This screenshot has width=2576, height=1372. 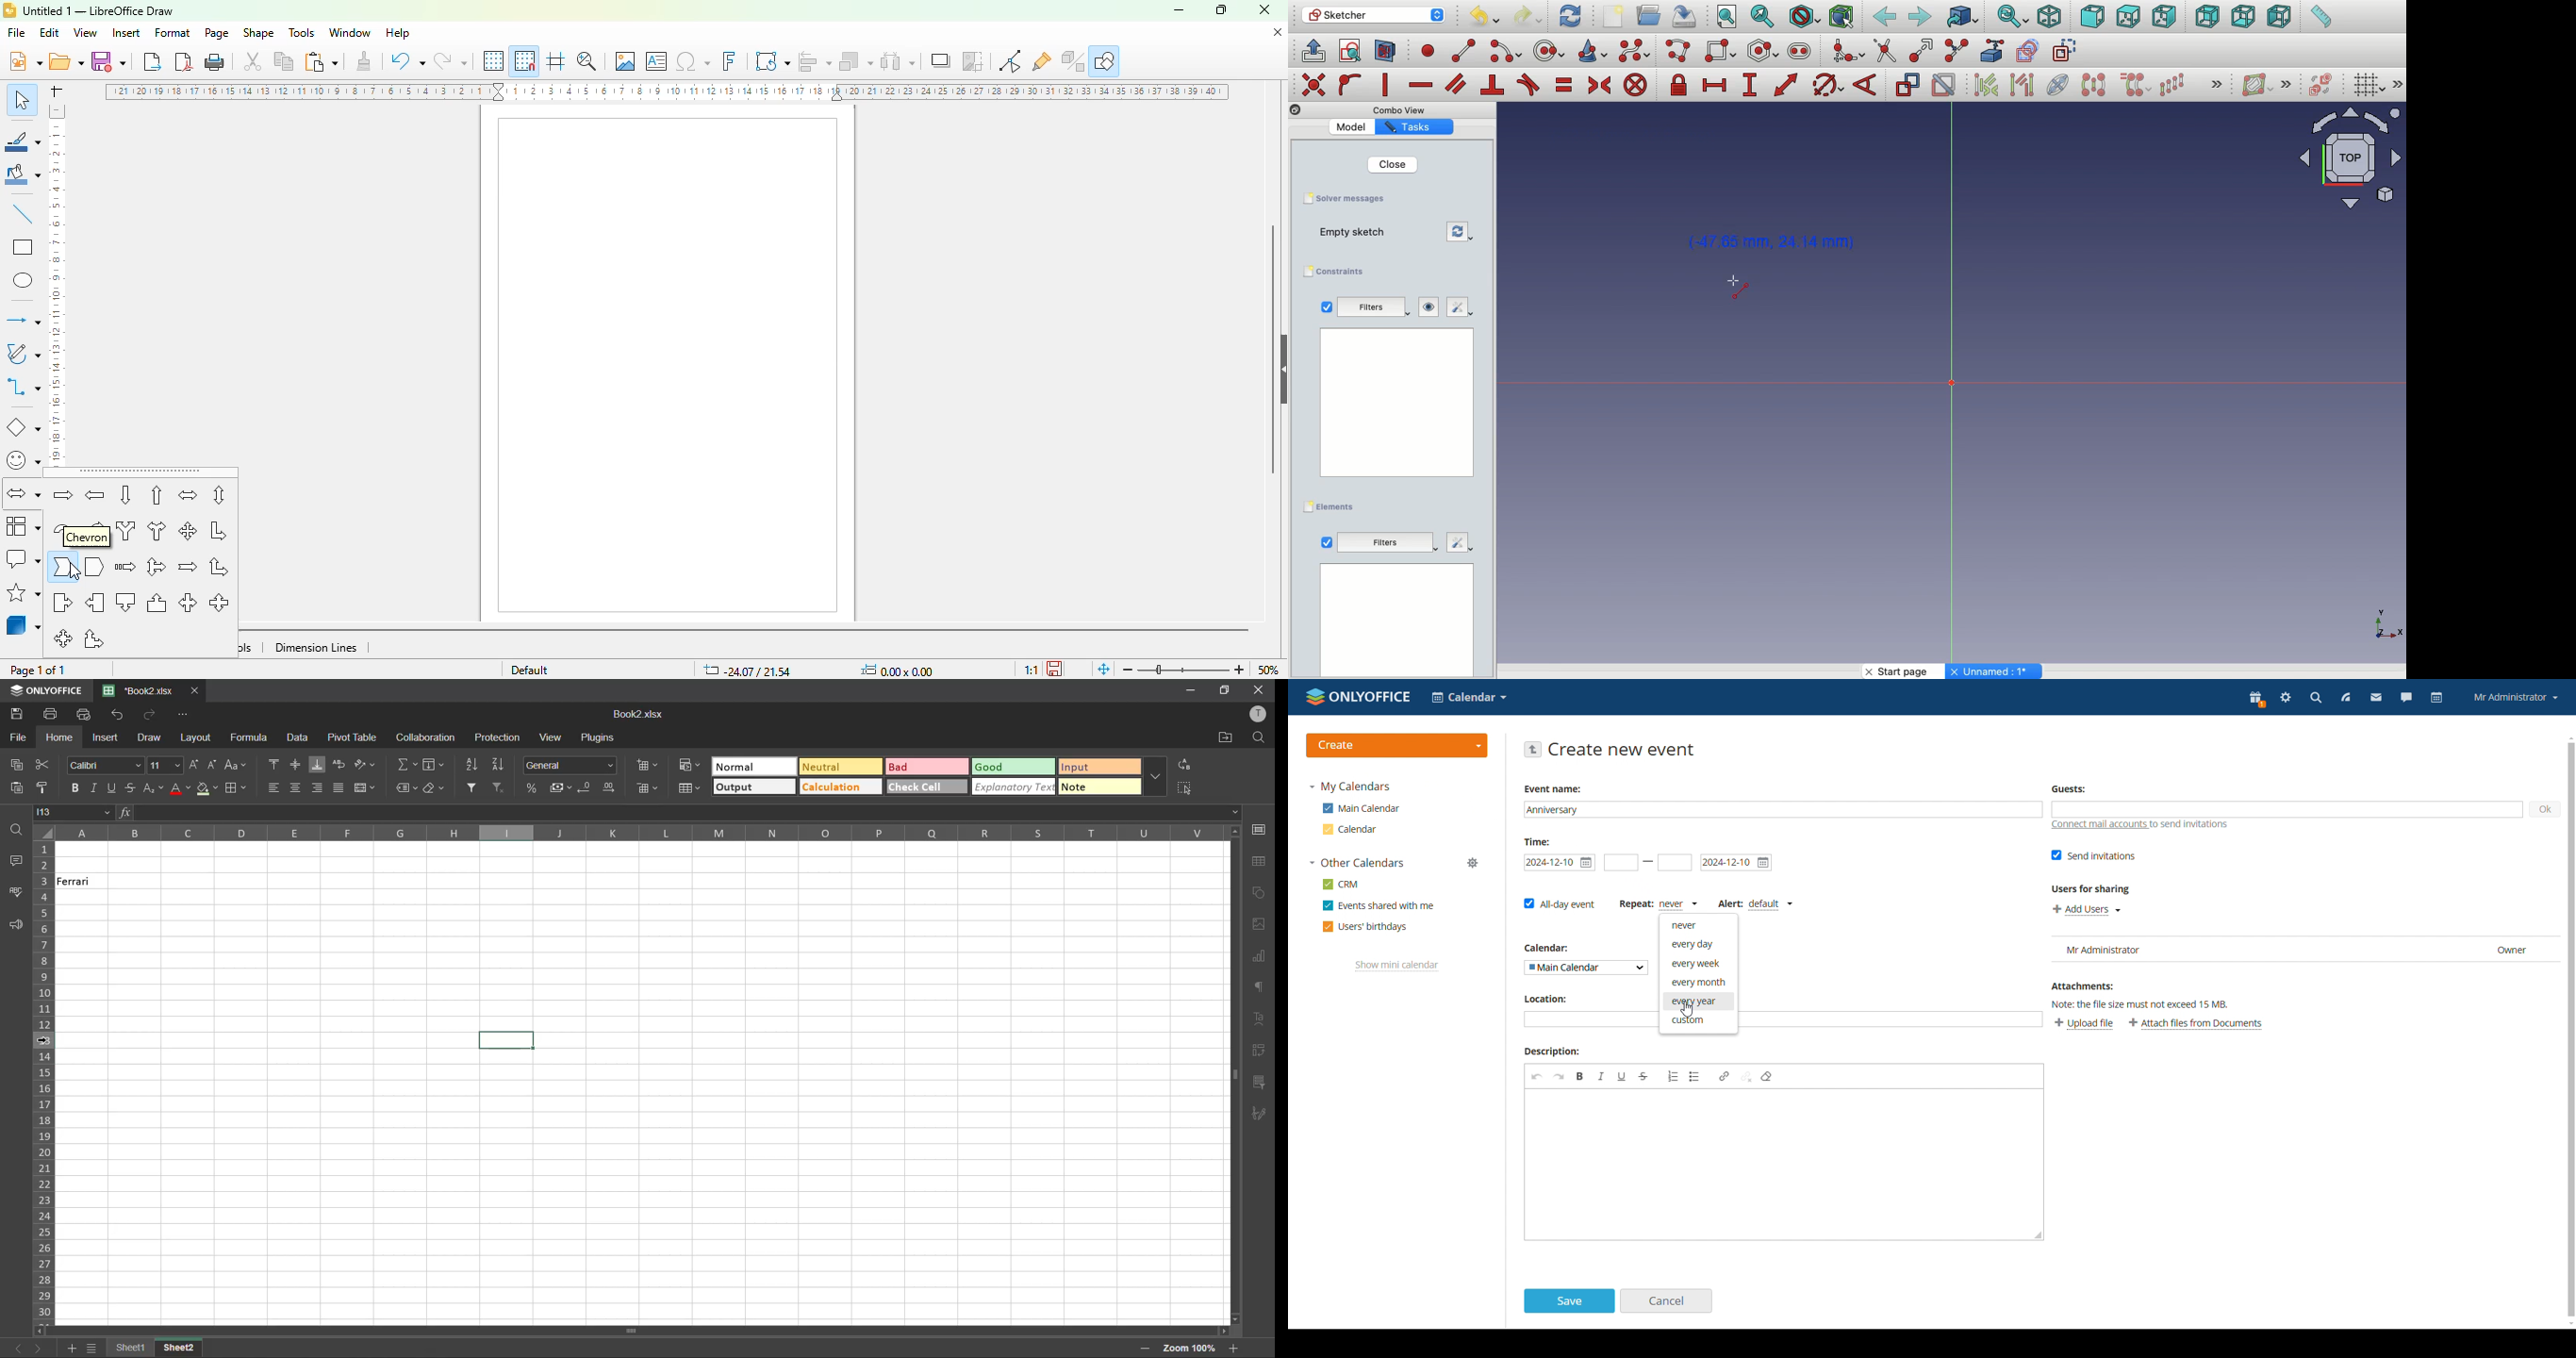 What do you see at coordinates (154, 61) in the screenshot?
I see `export` at bounding box center [154, 61].